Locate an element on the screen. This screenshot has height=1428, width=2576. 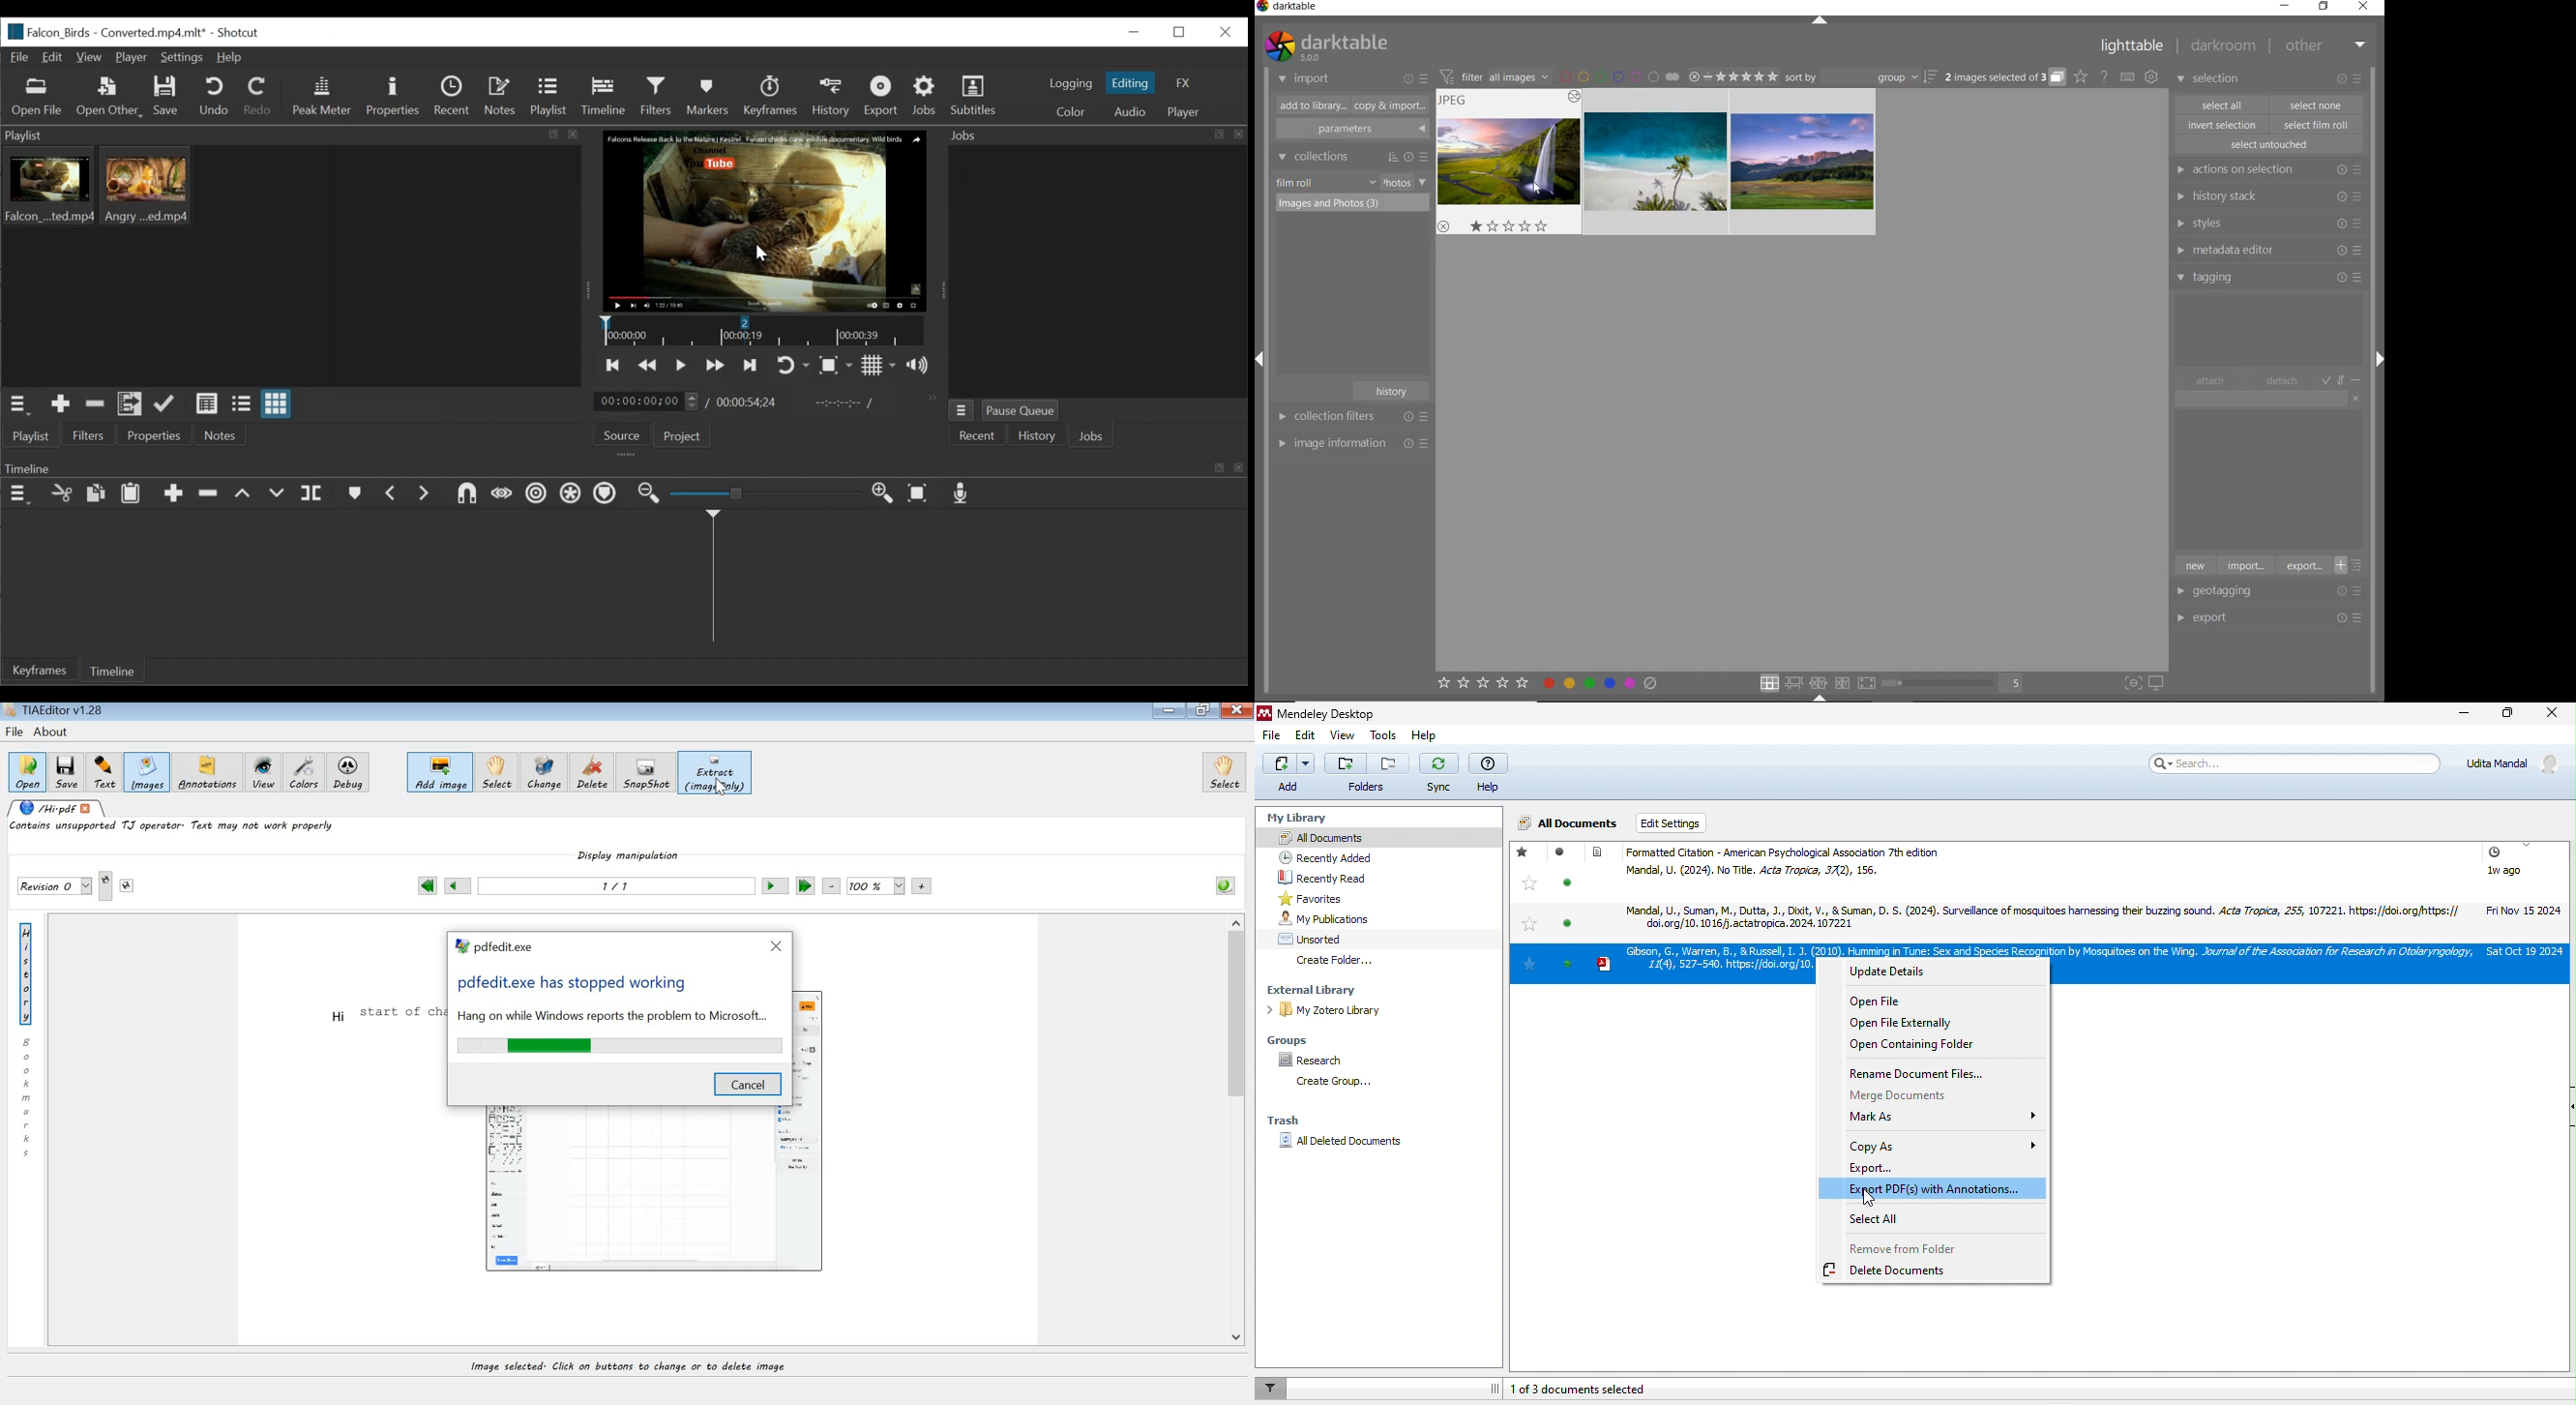
Open Other is located at coordinates (107, 96).